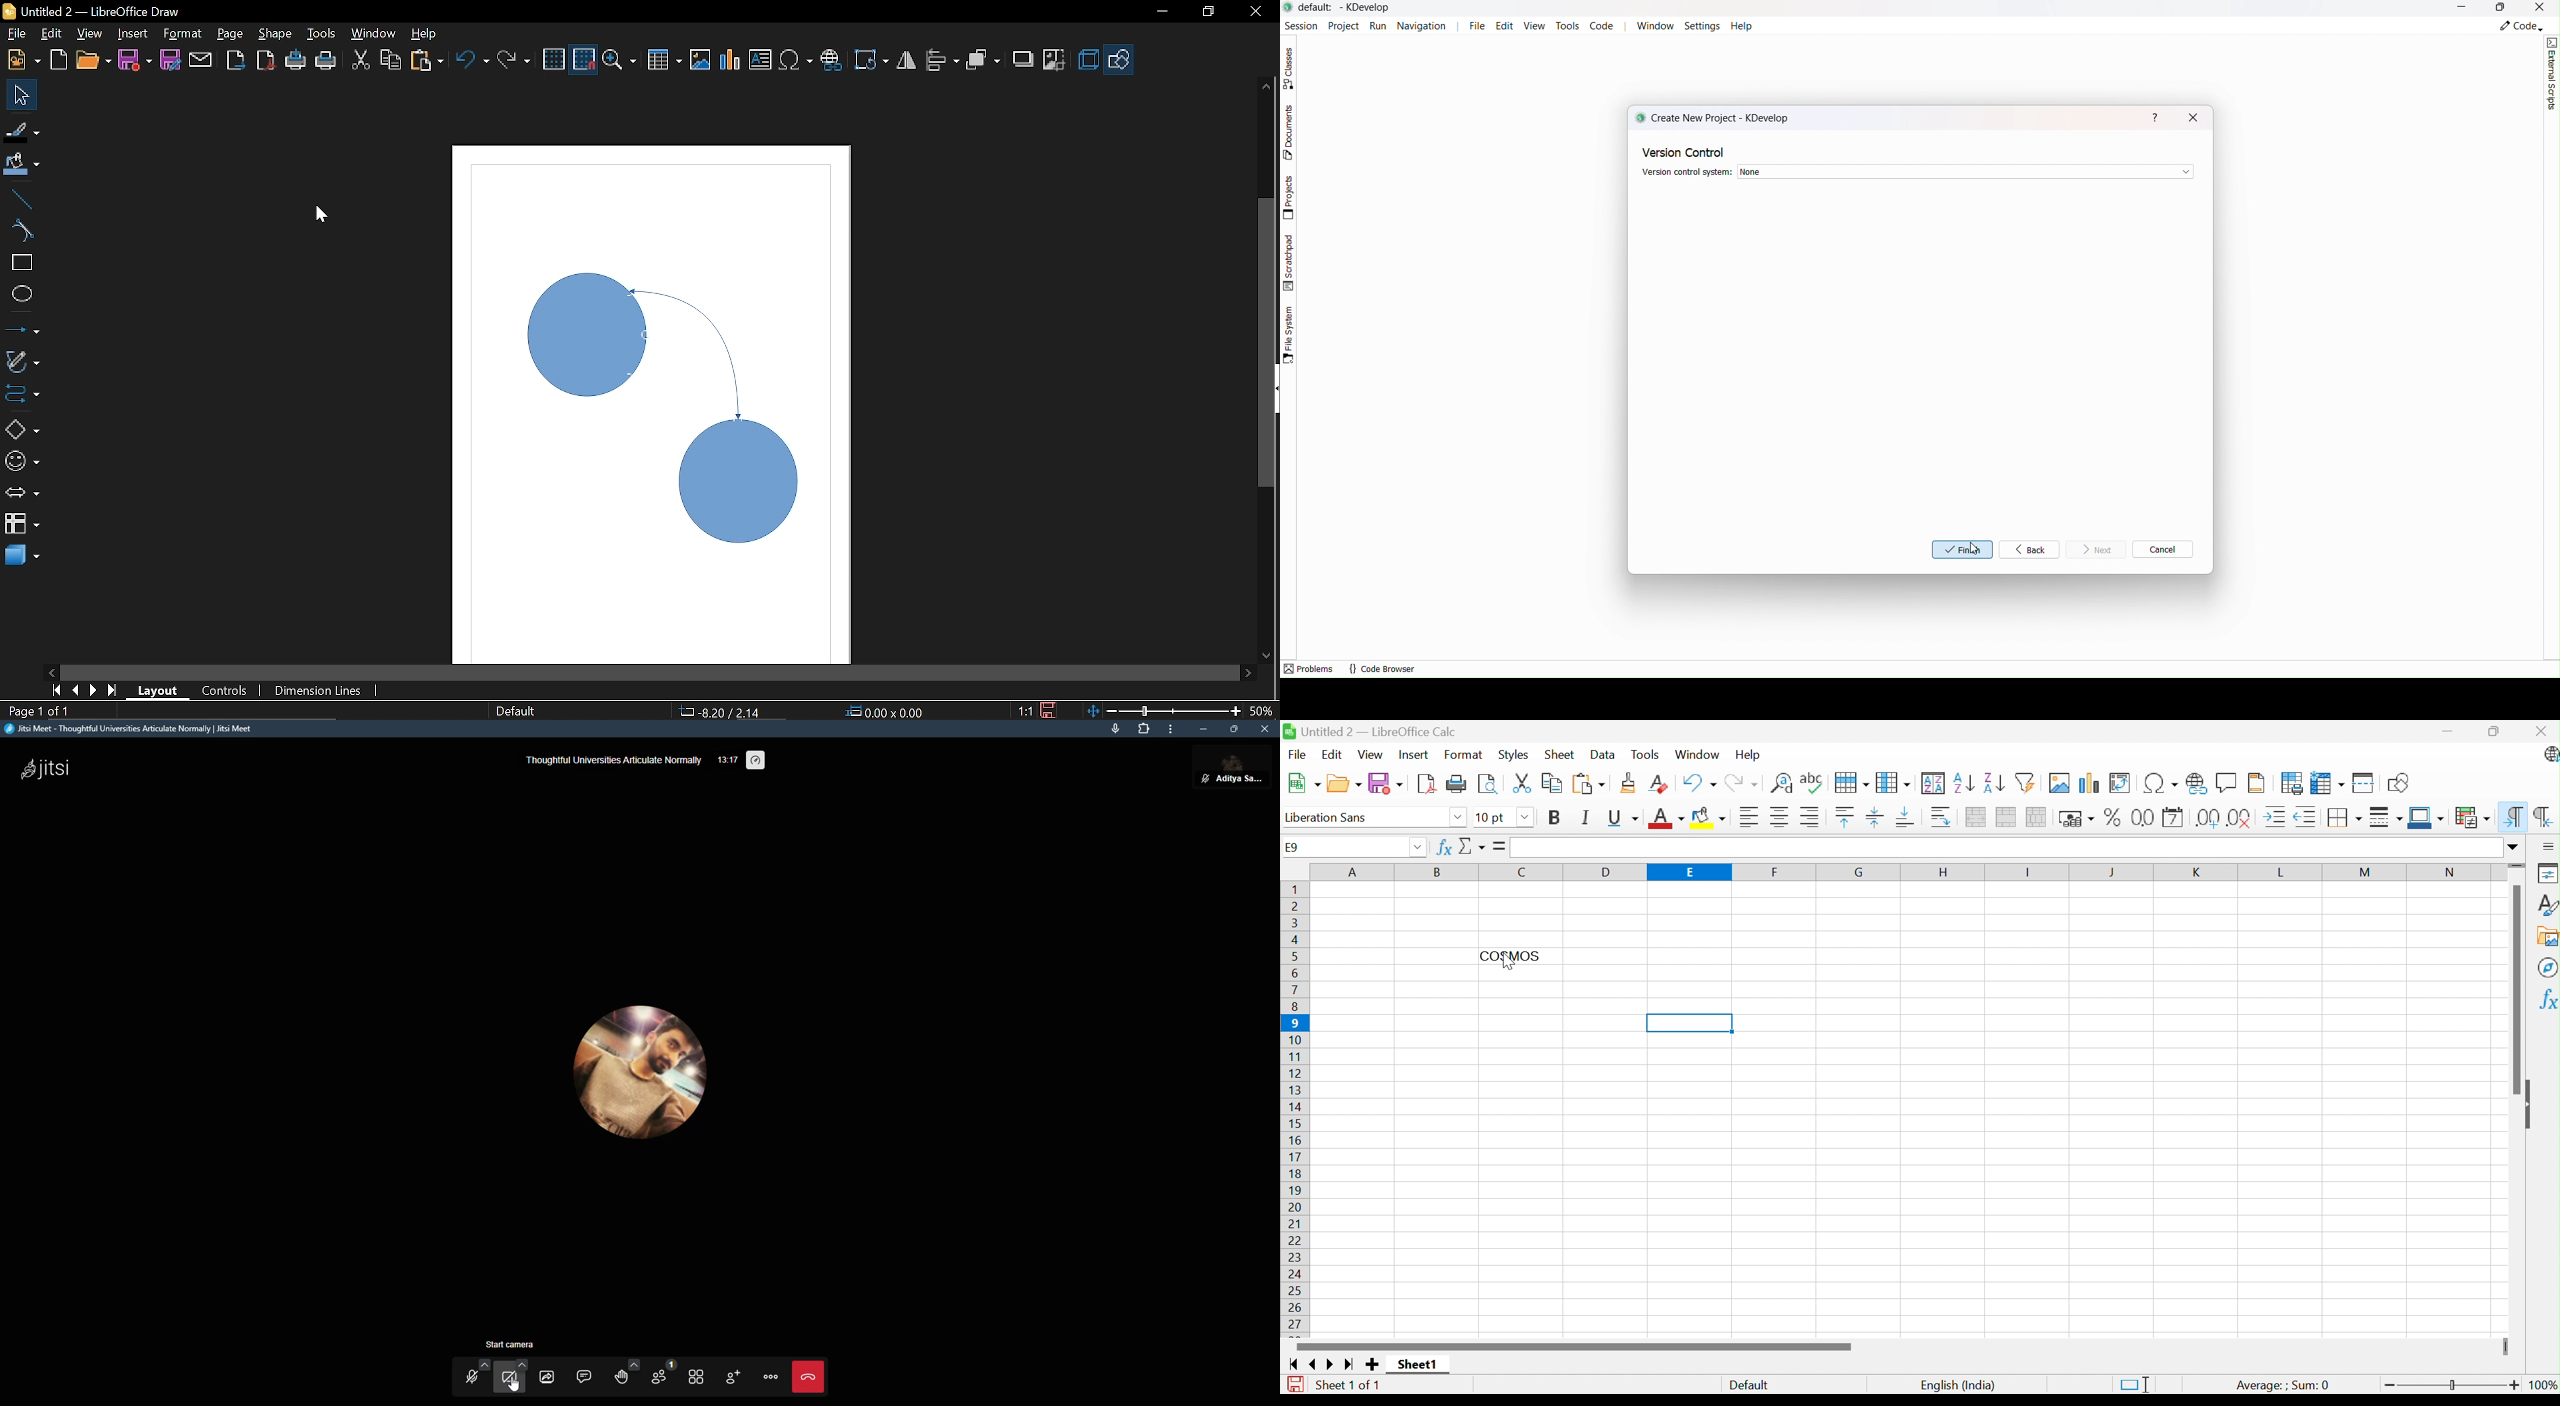 This screenshot has width=2576, height=1428. What do you see at coordinates (2196, 784) in the screenshot?
I see `Insert hyperlink` at bounding box center [2196, 784].